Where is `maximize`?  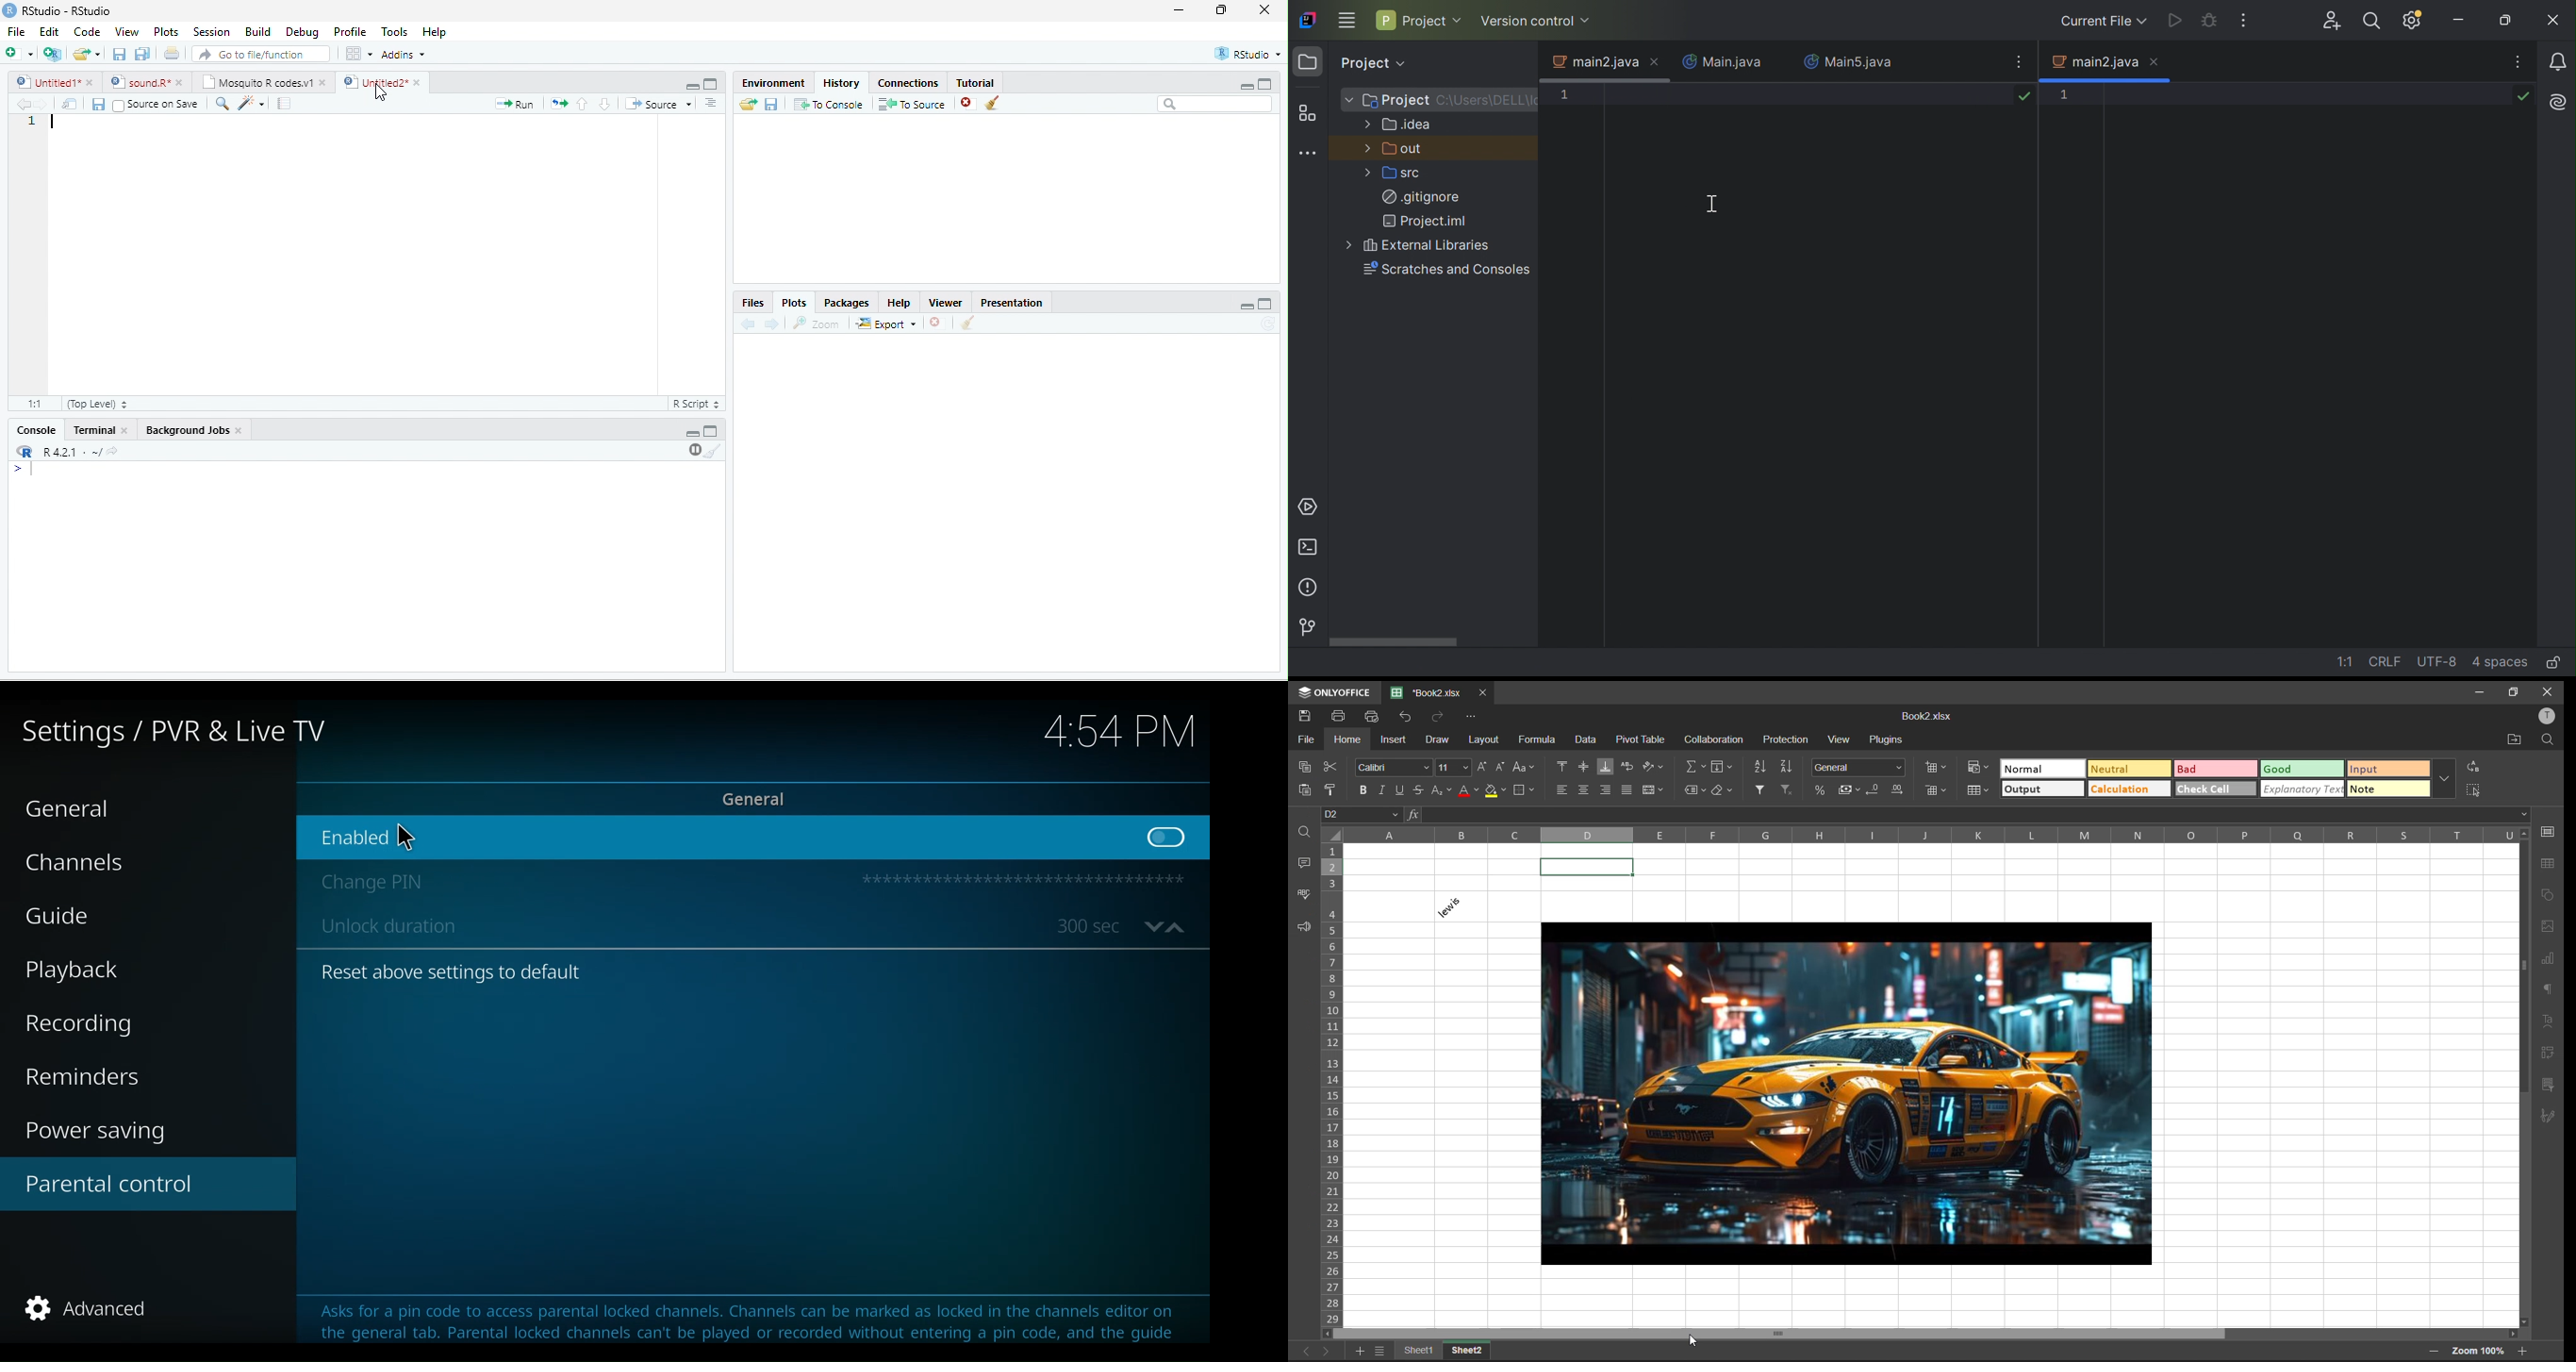 maximize is located at coordinates (711, 84).